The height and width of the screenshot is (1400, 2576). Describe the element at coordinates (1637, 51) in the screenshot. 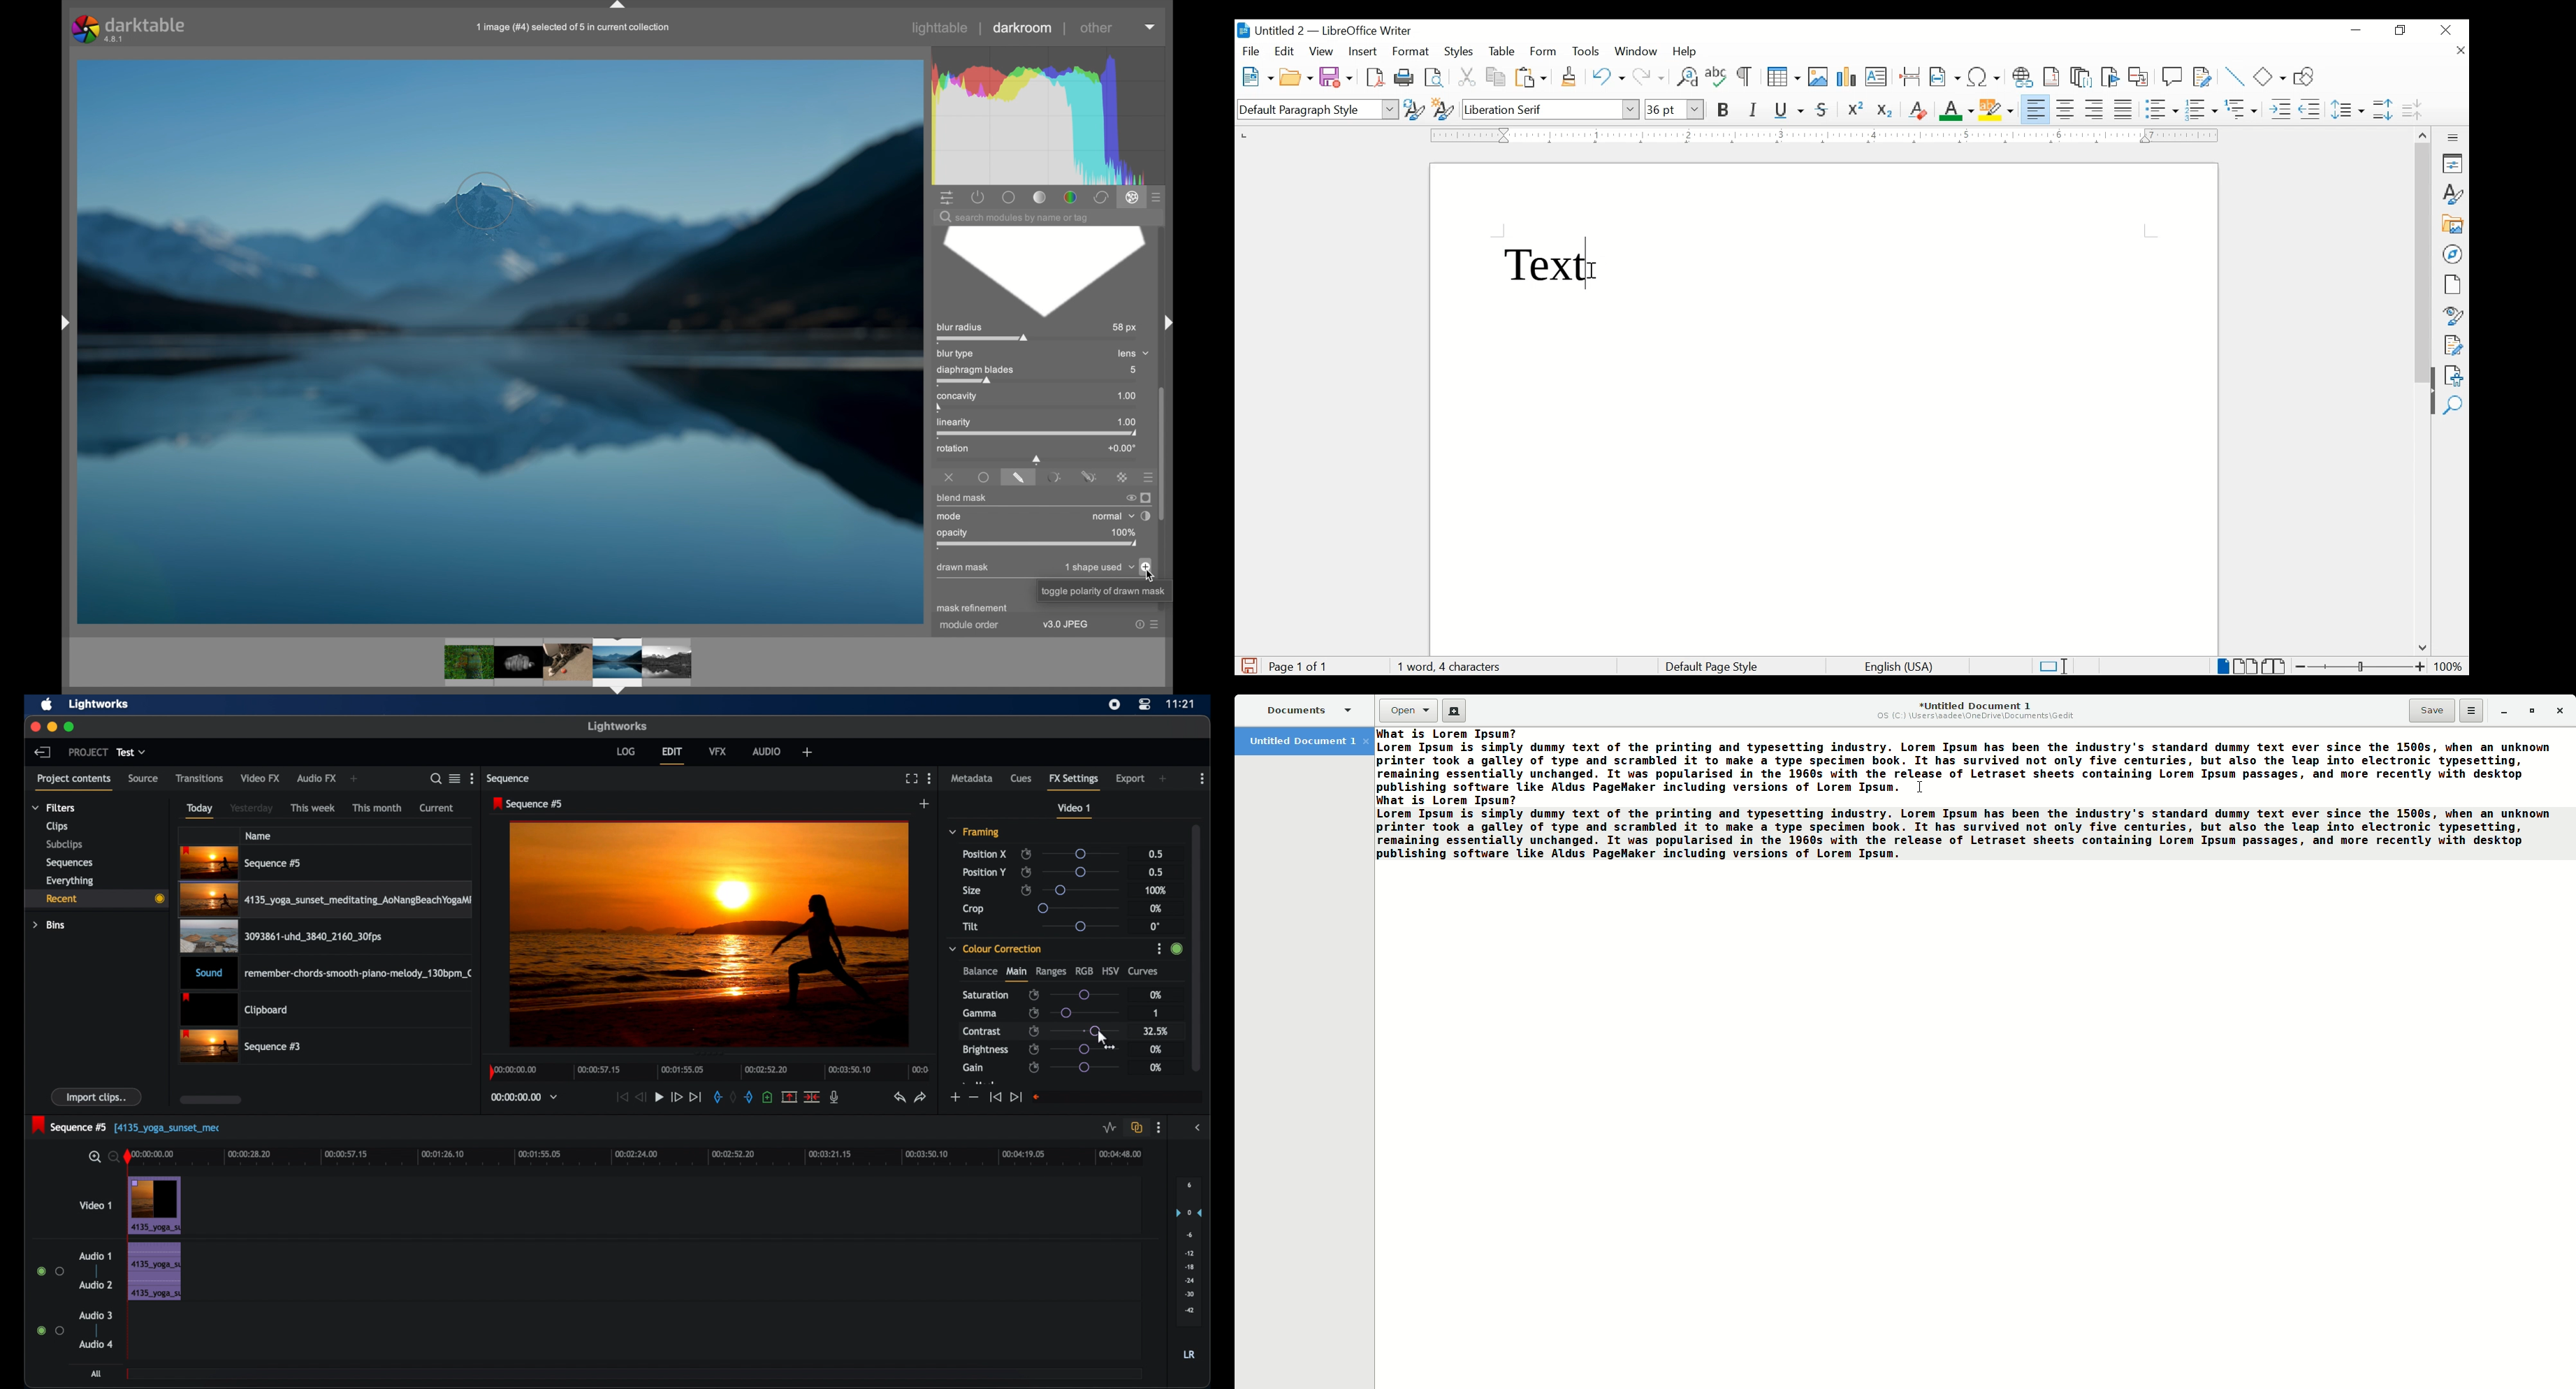

I see `window` at that location.